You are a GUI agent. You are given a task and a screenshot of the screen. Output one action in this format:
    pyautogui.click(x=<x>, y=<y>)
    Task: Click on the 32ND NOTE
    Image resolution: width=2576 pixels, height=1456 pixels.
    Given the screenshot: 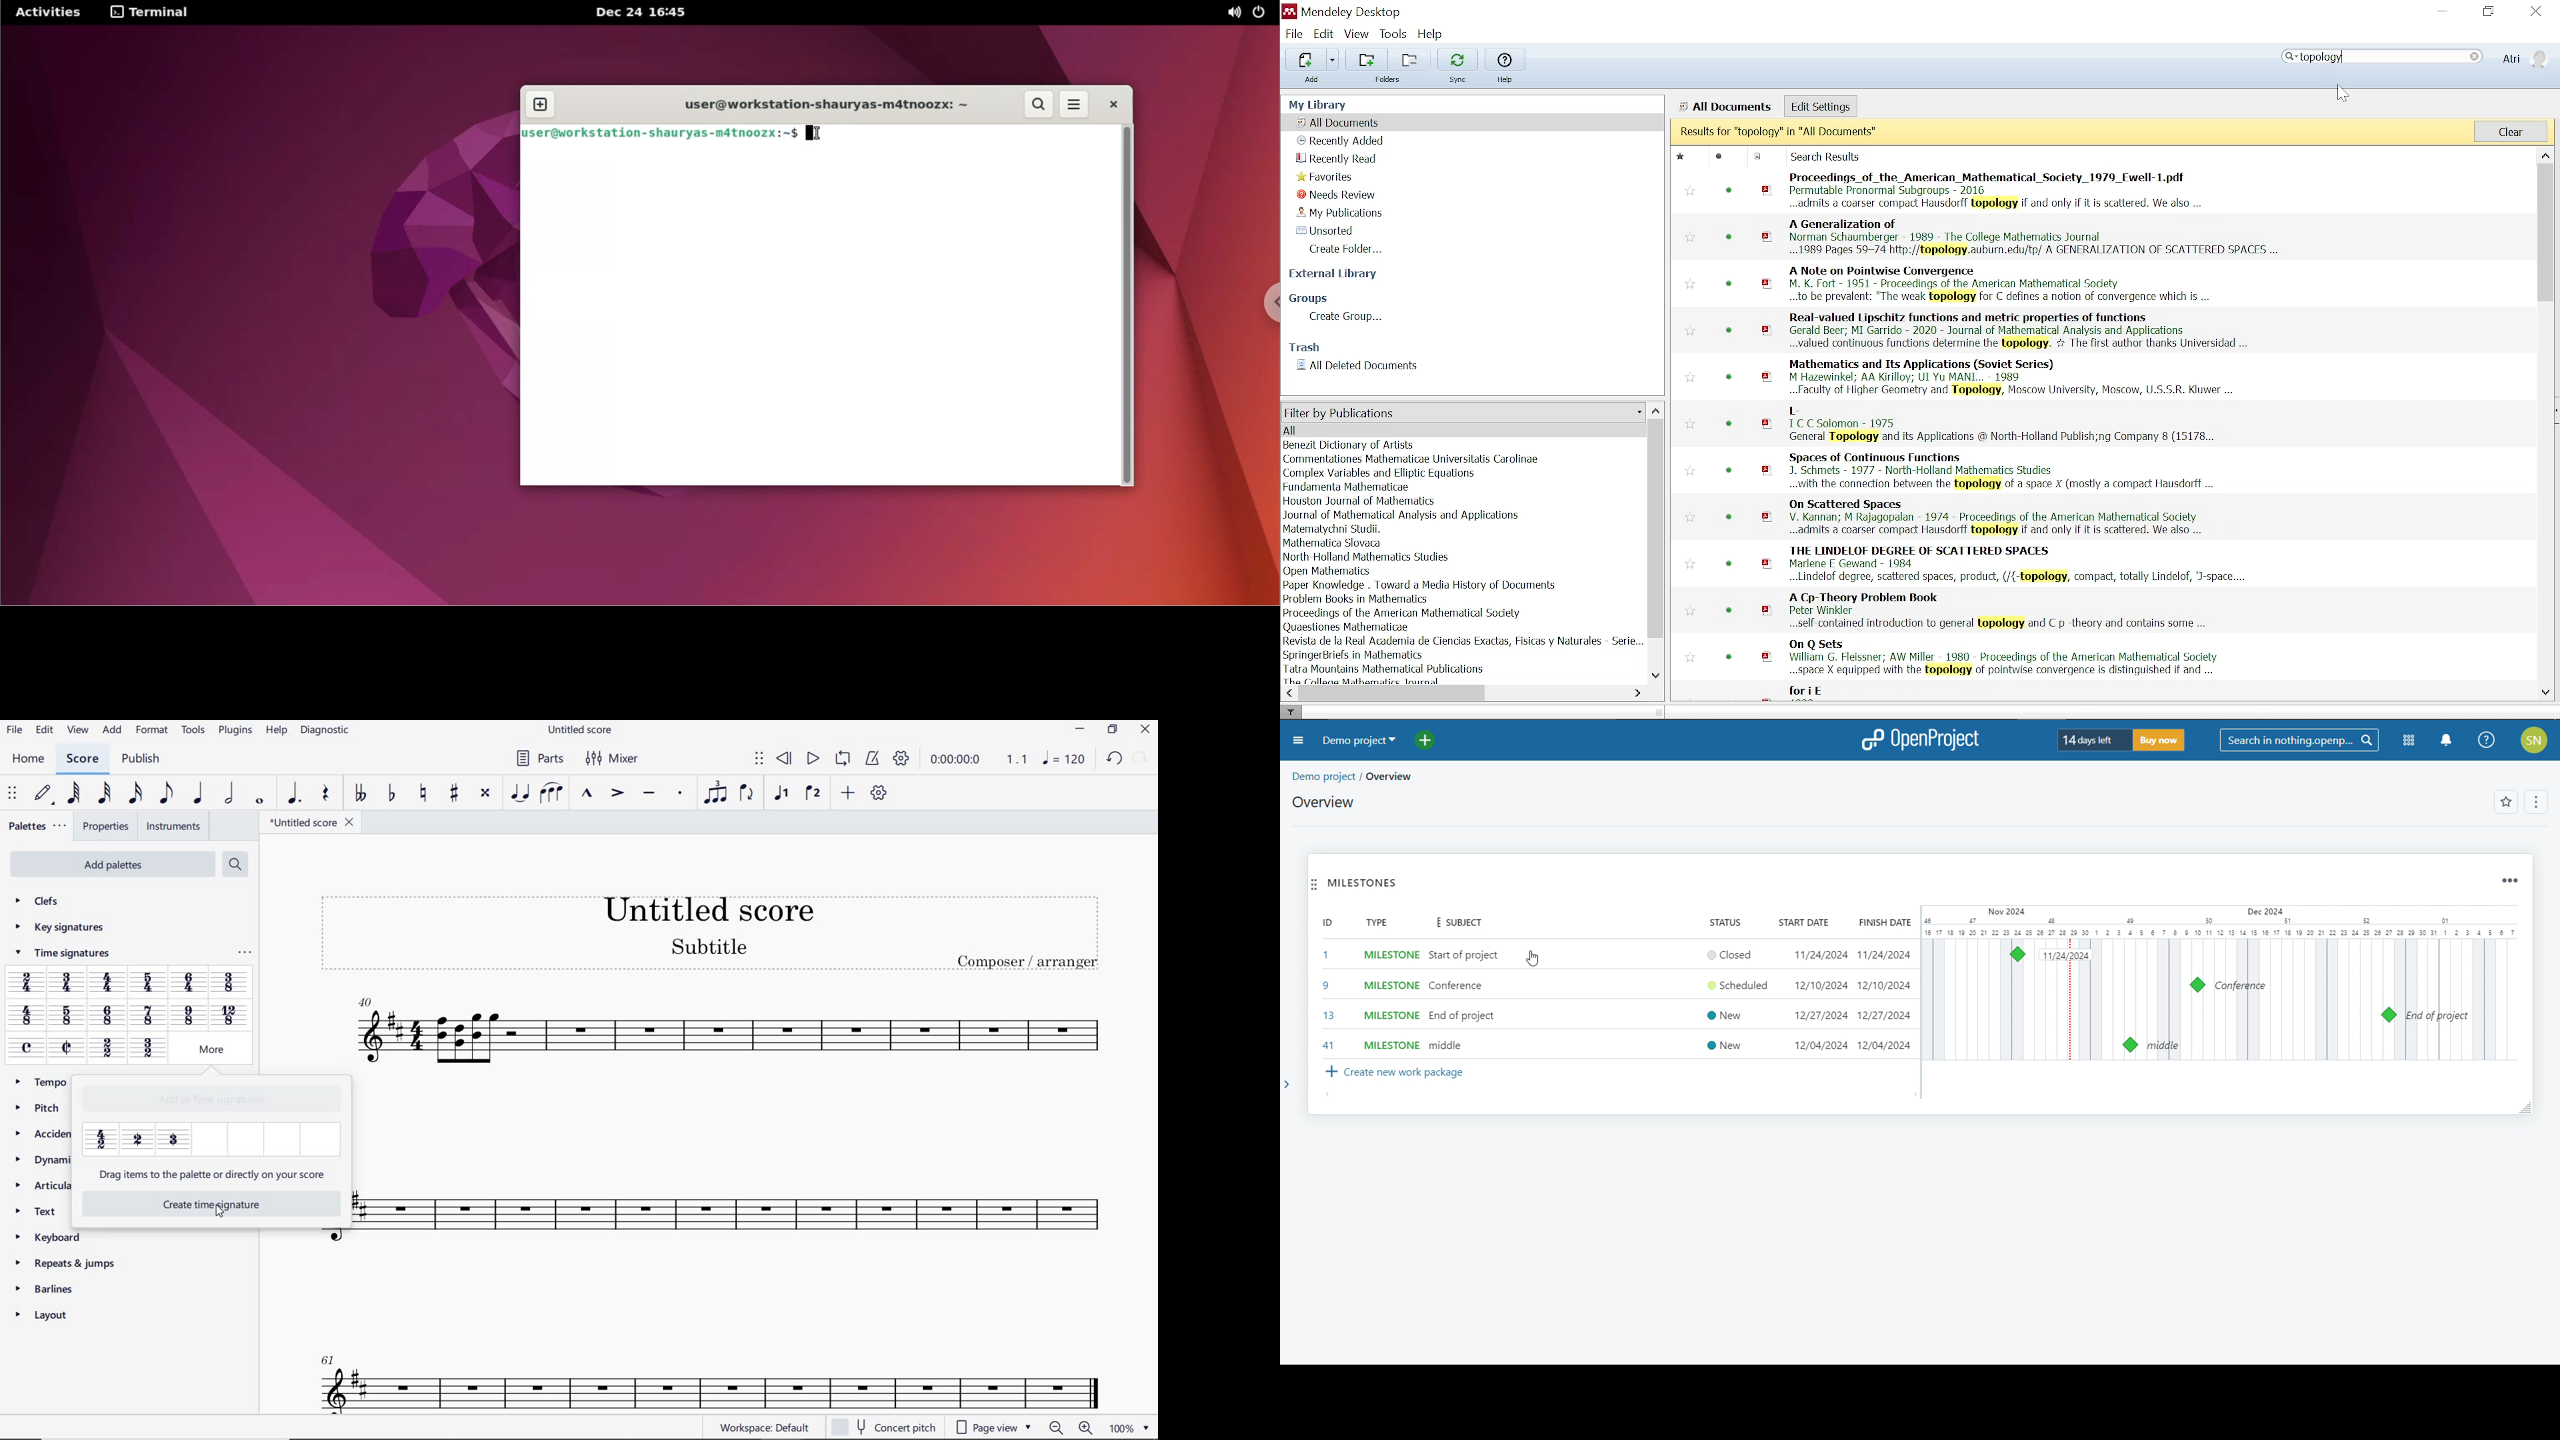 What is the action you would take?
    pyautogui.click(x=105, y=794)
    